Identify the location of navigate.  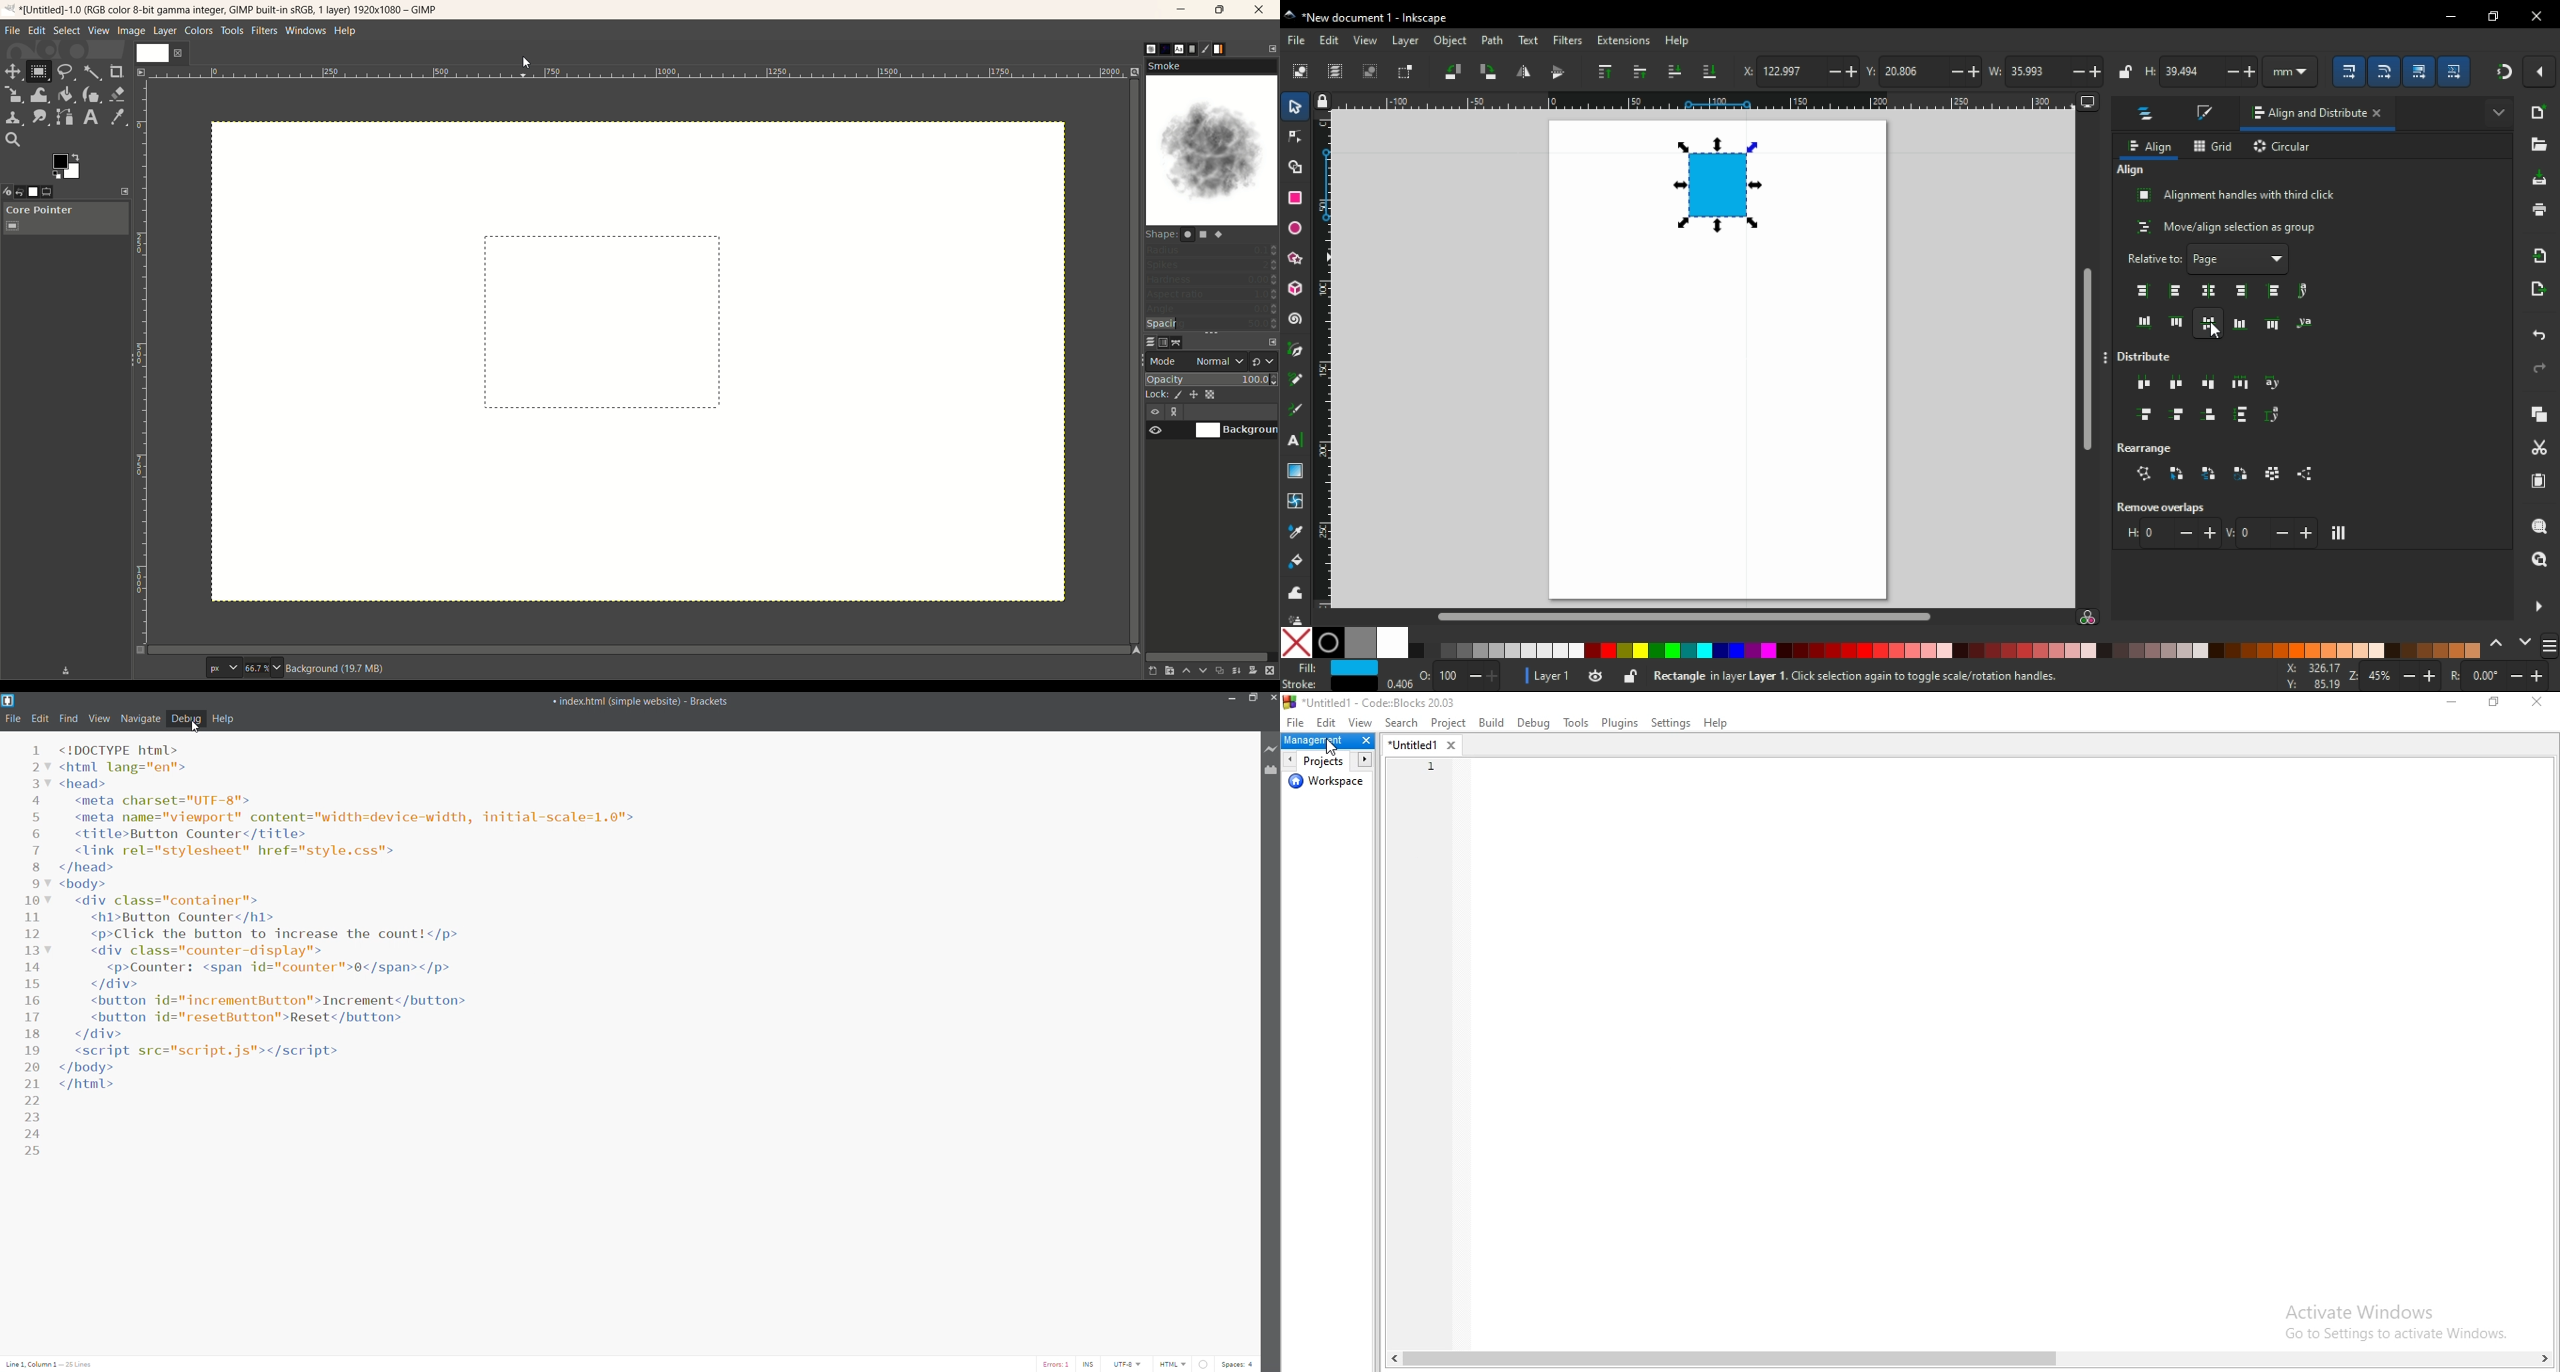
(143, 719).